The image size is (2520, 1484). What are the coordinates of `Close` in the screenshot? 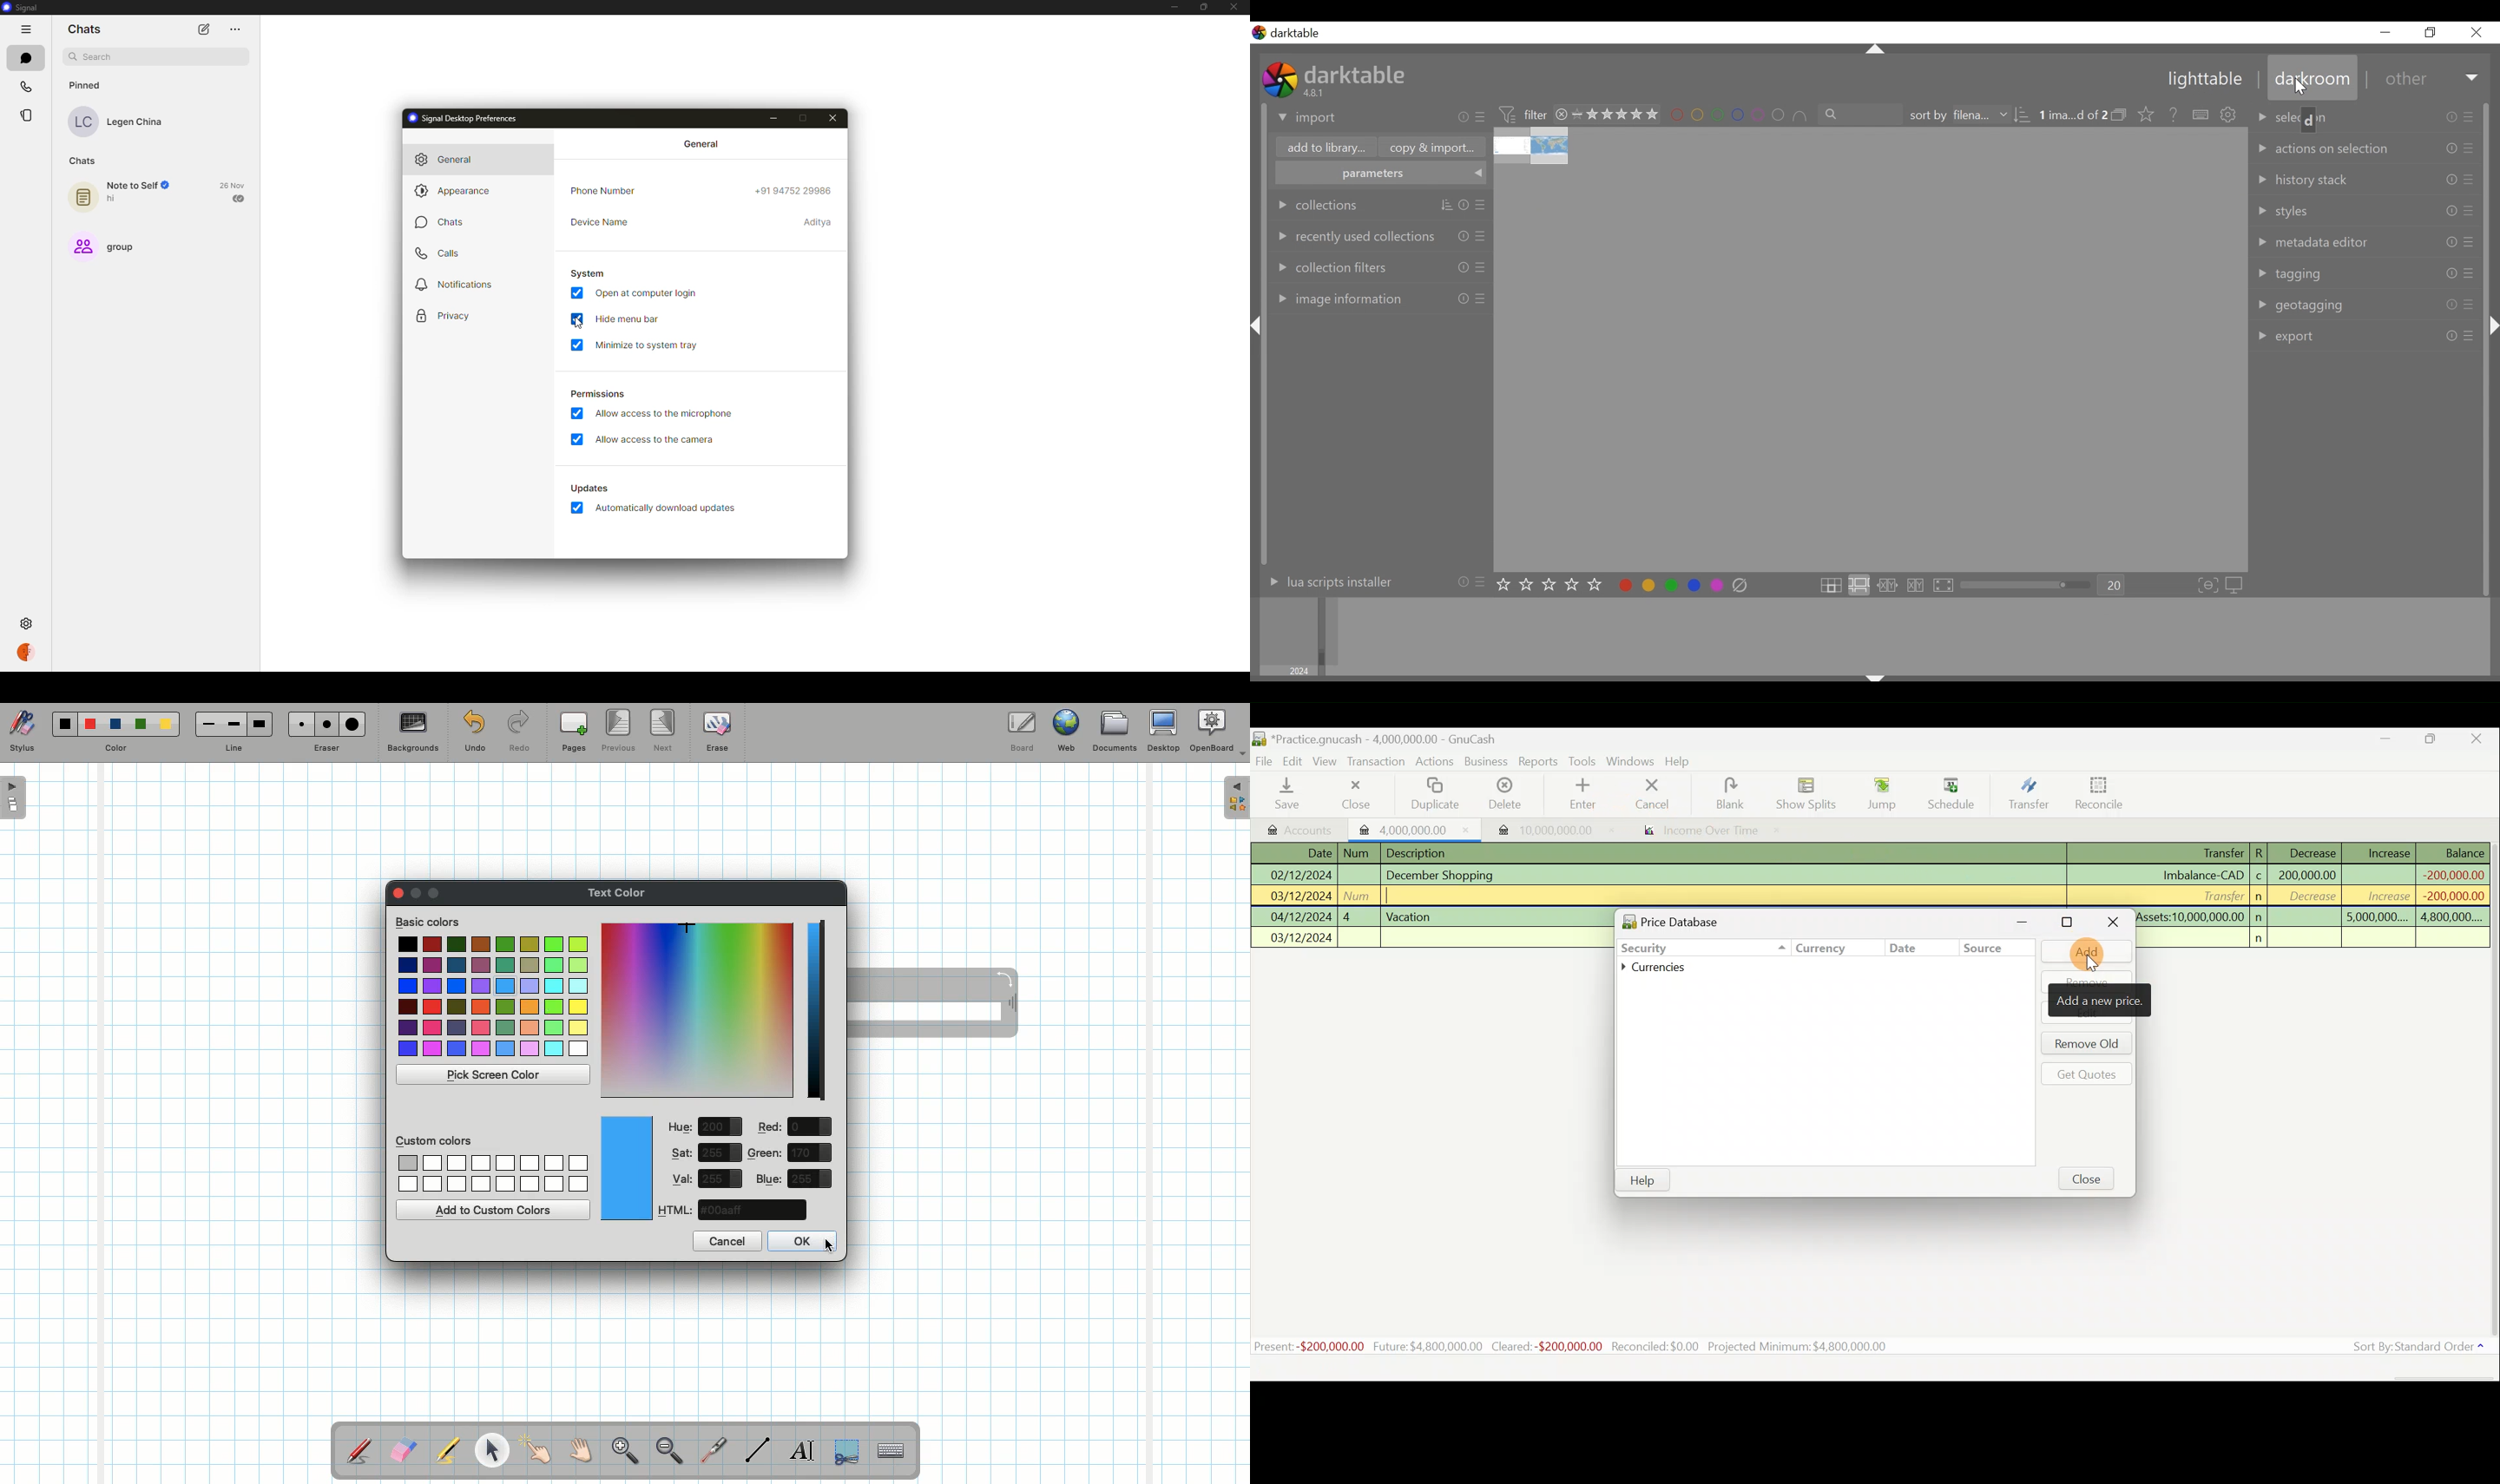 It's located at (2480, 739).